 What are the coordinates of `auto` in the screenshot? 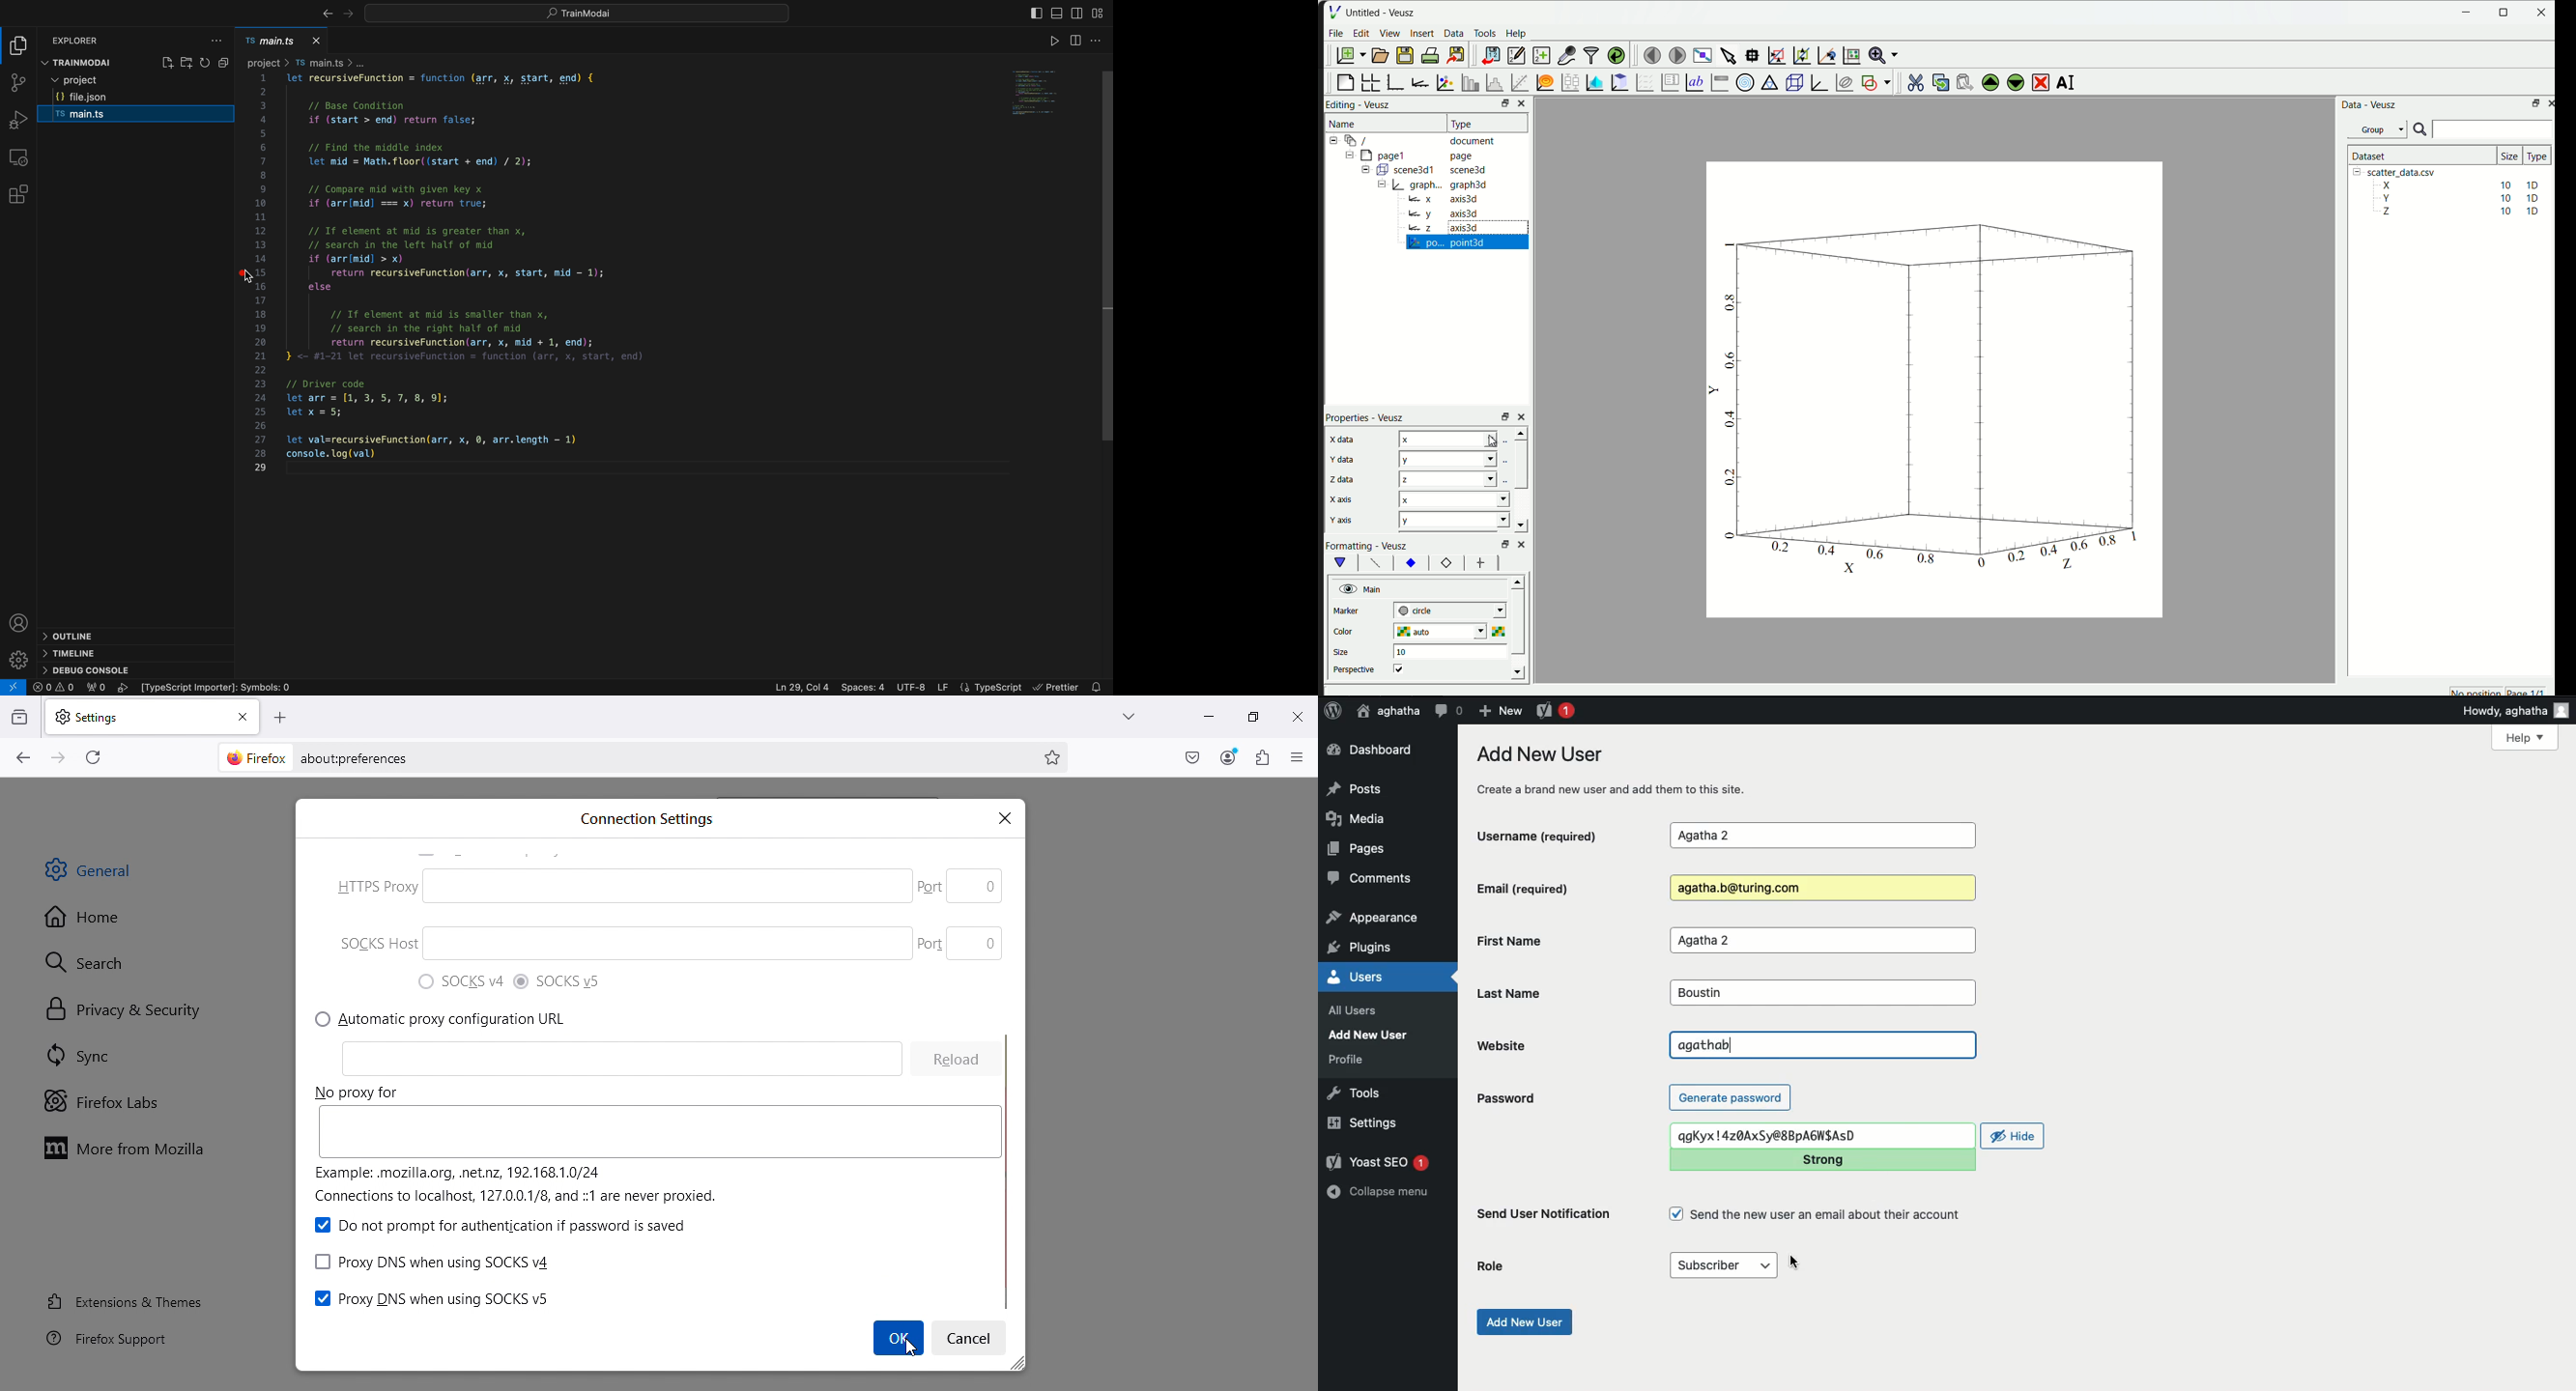 It's located at (1453, 632).